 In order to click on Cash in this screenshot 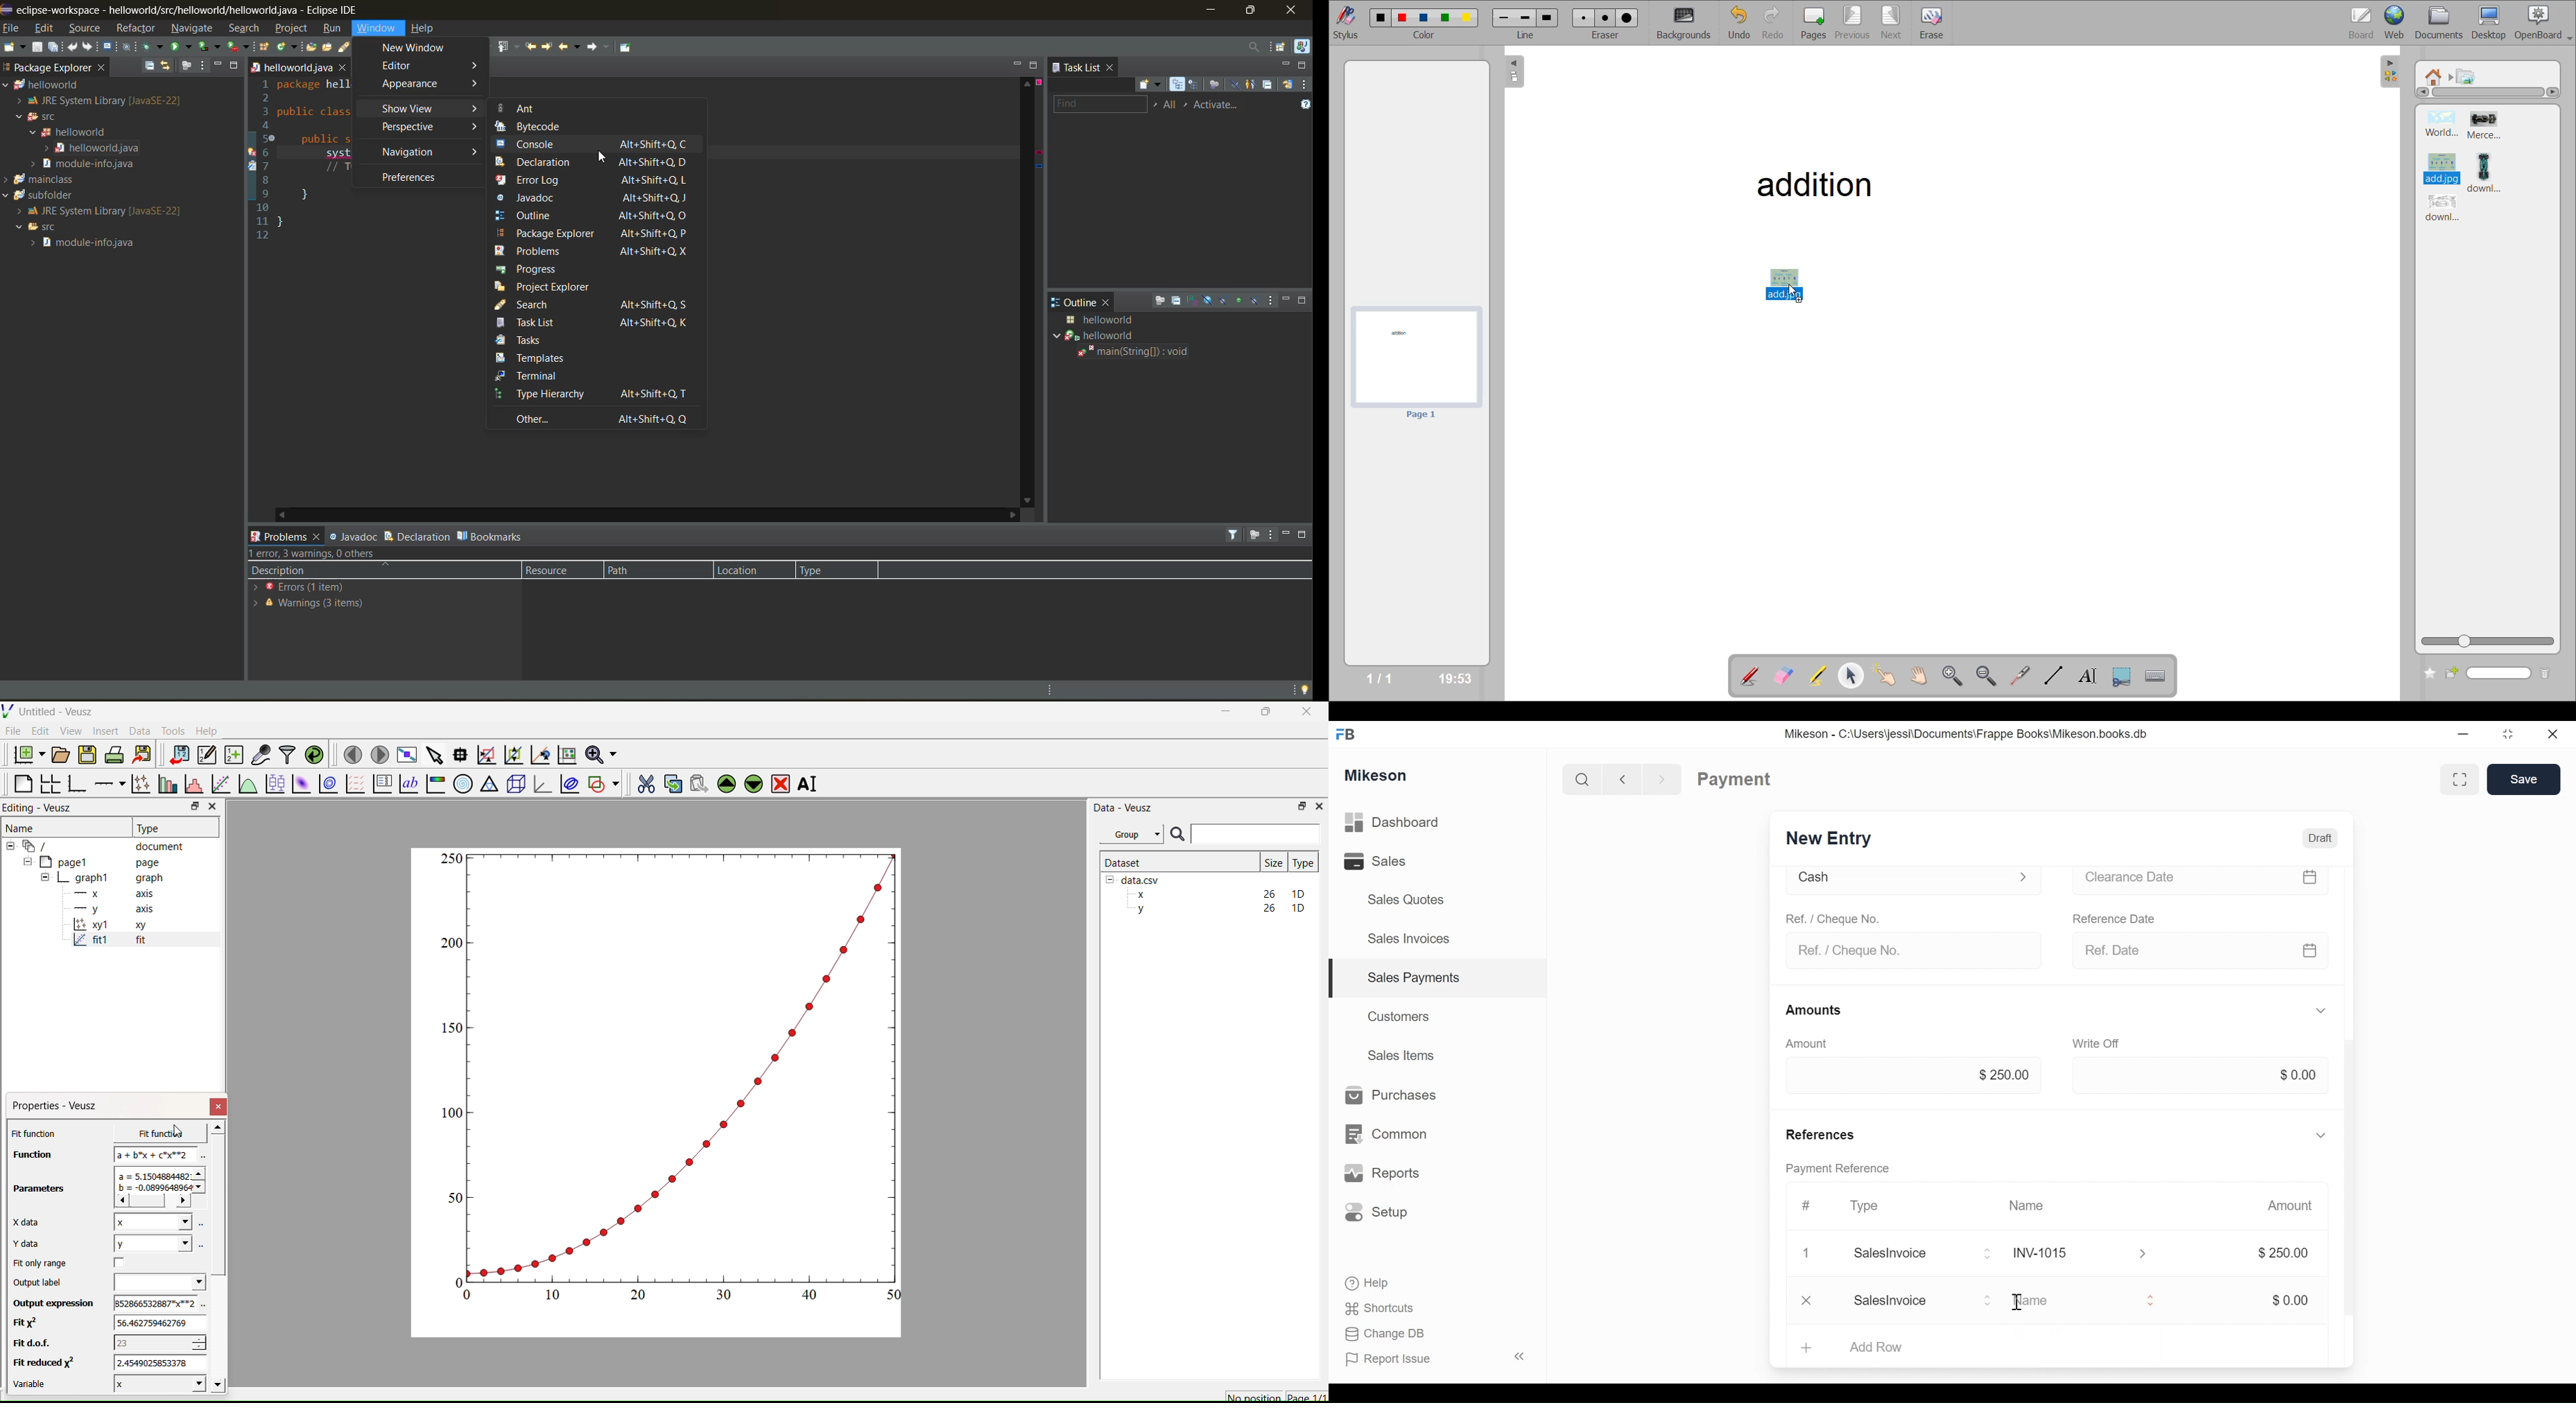, I will do `click(1907, 880)`.